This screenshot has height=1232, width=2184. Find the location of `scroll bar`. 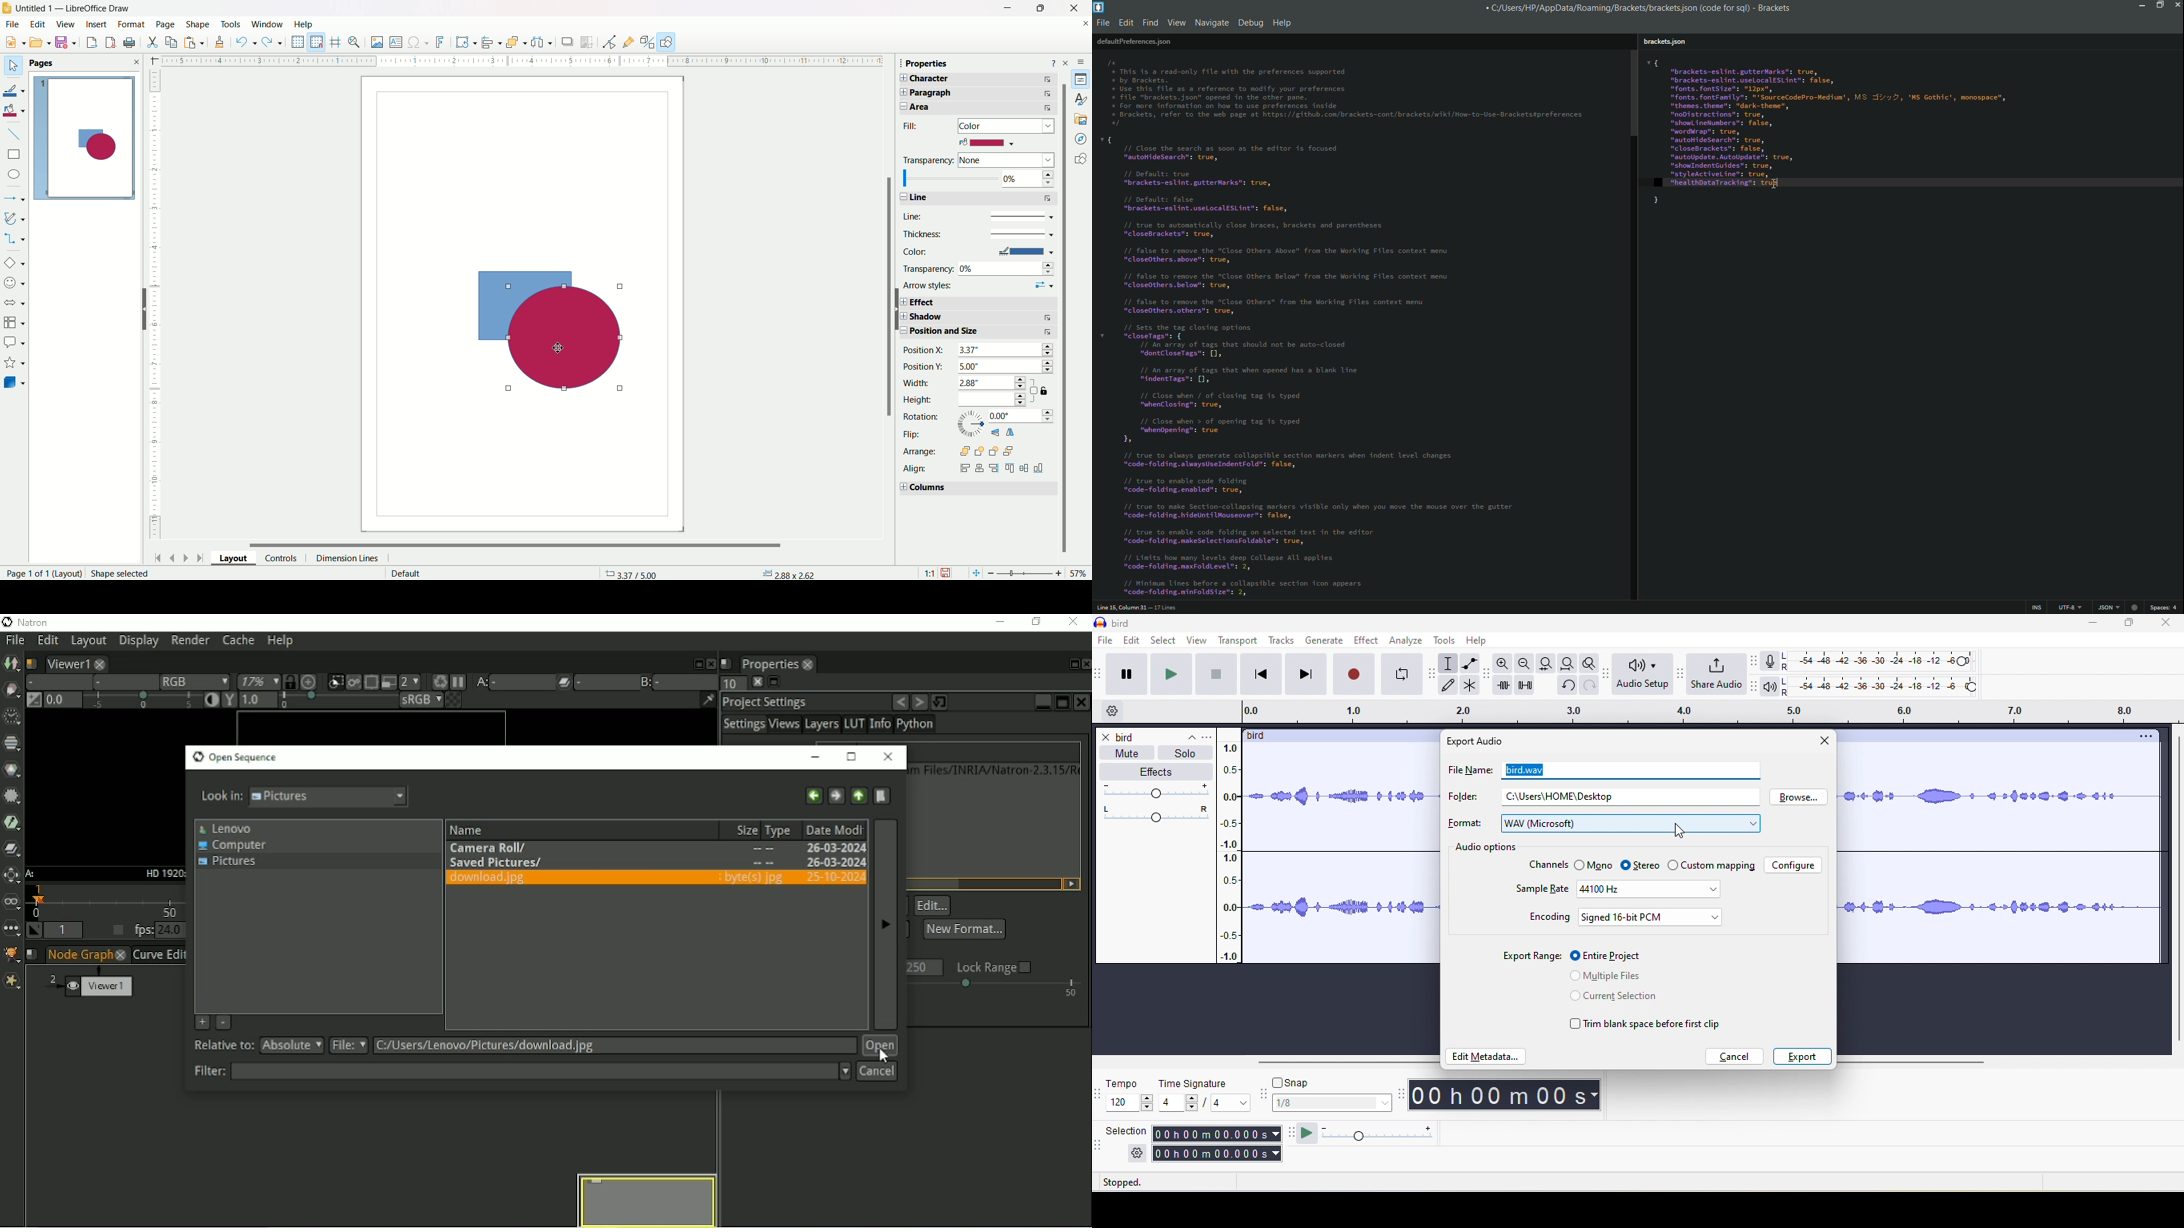

scroll bar is located at coordinates (1633, 325).